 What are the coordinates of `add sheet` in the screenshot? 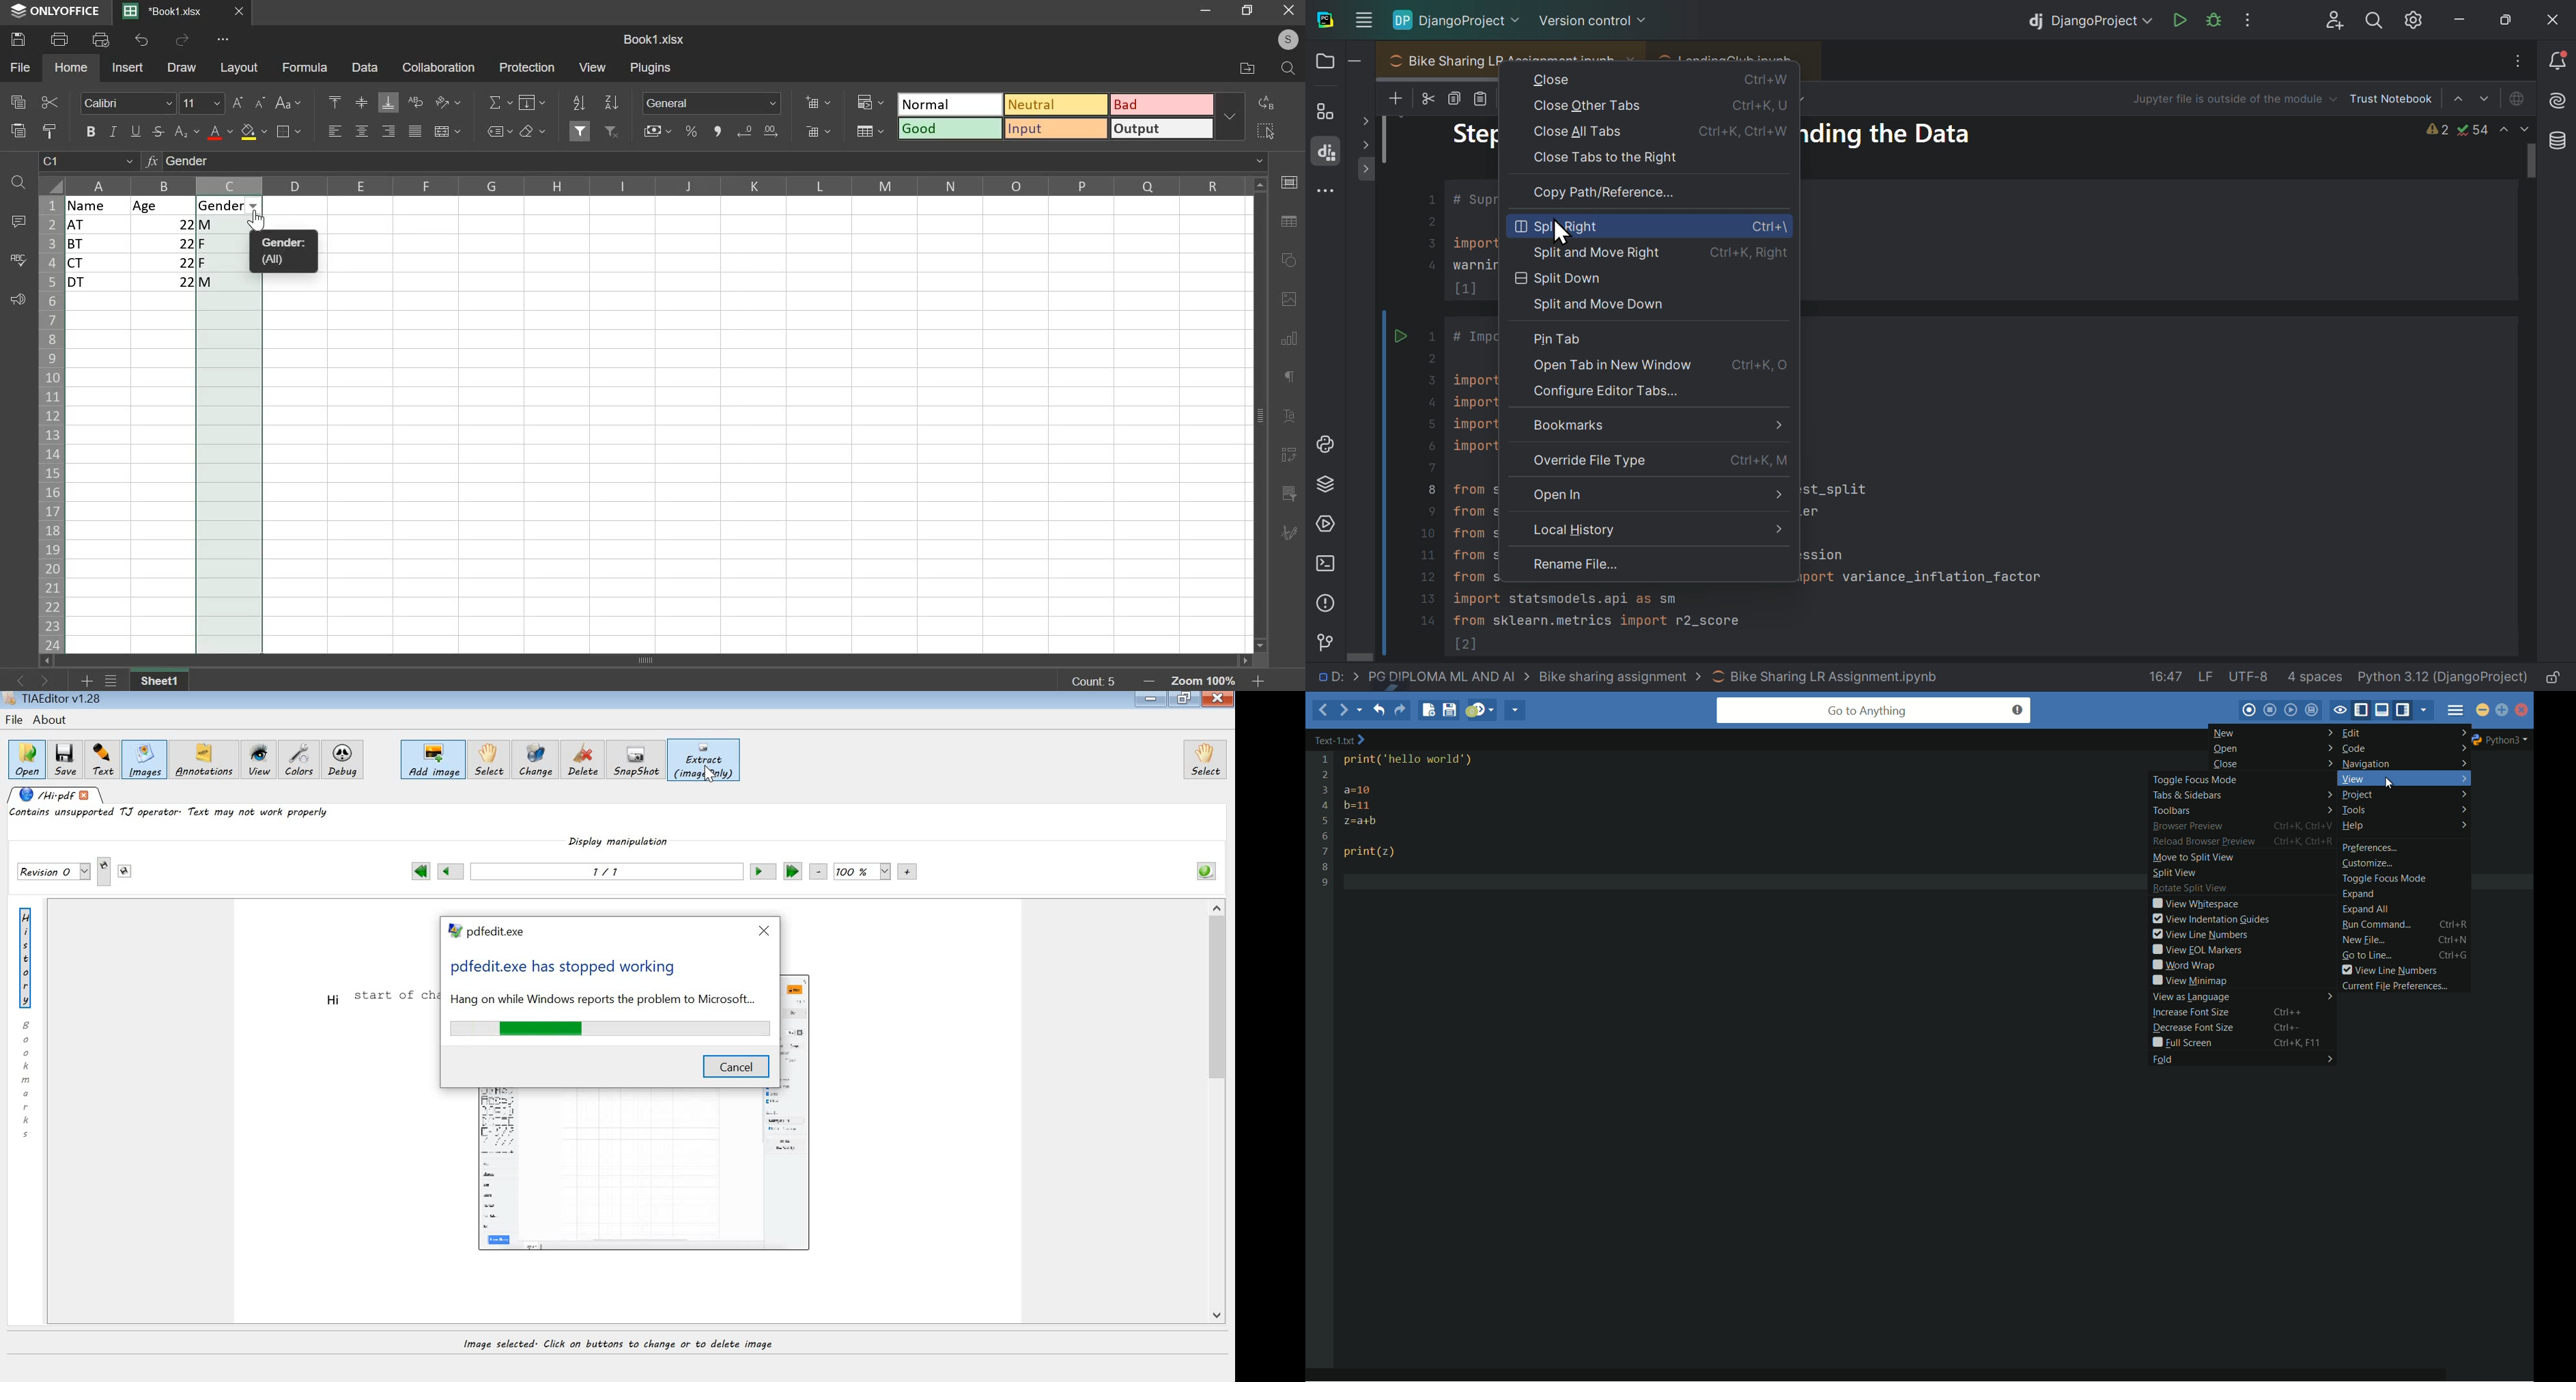 It's located at (88, 679).